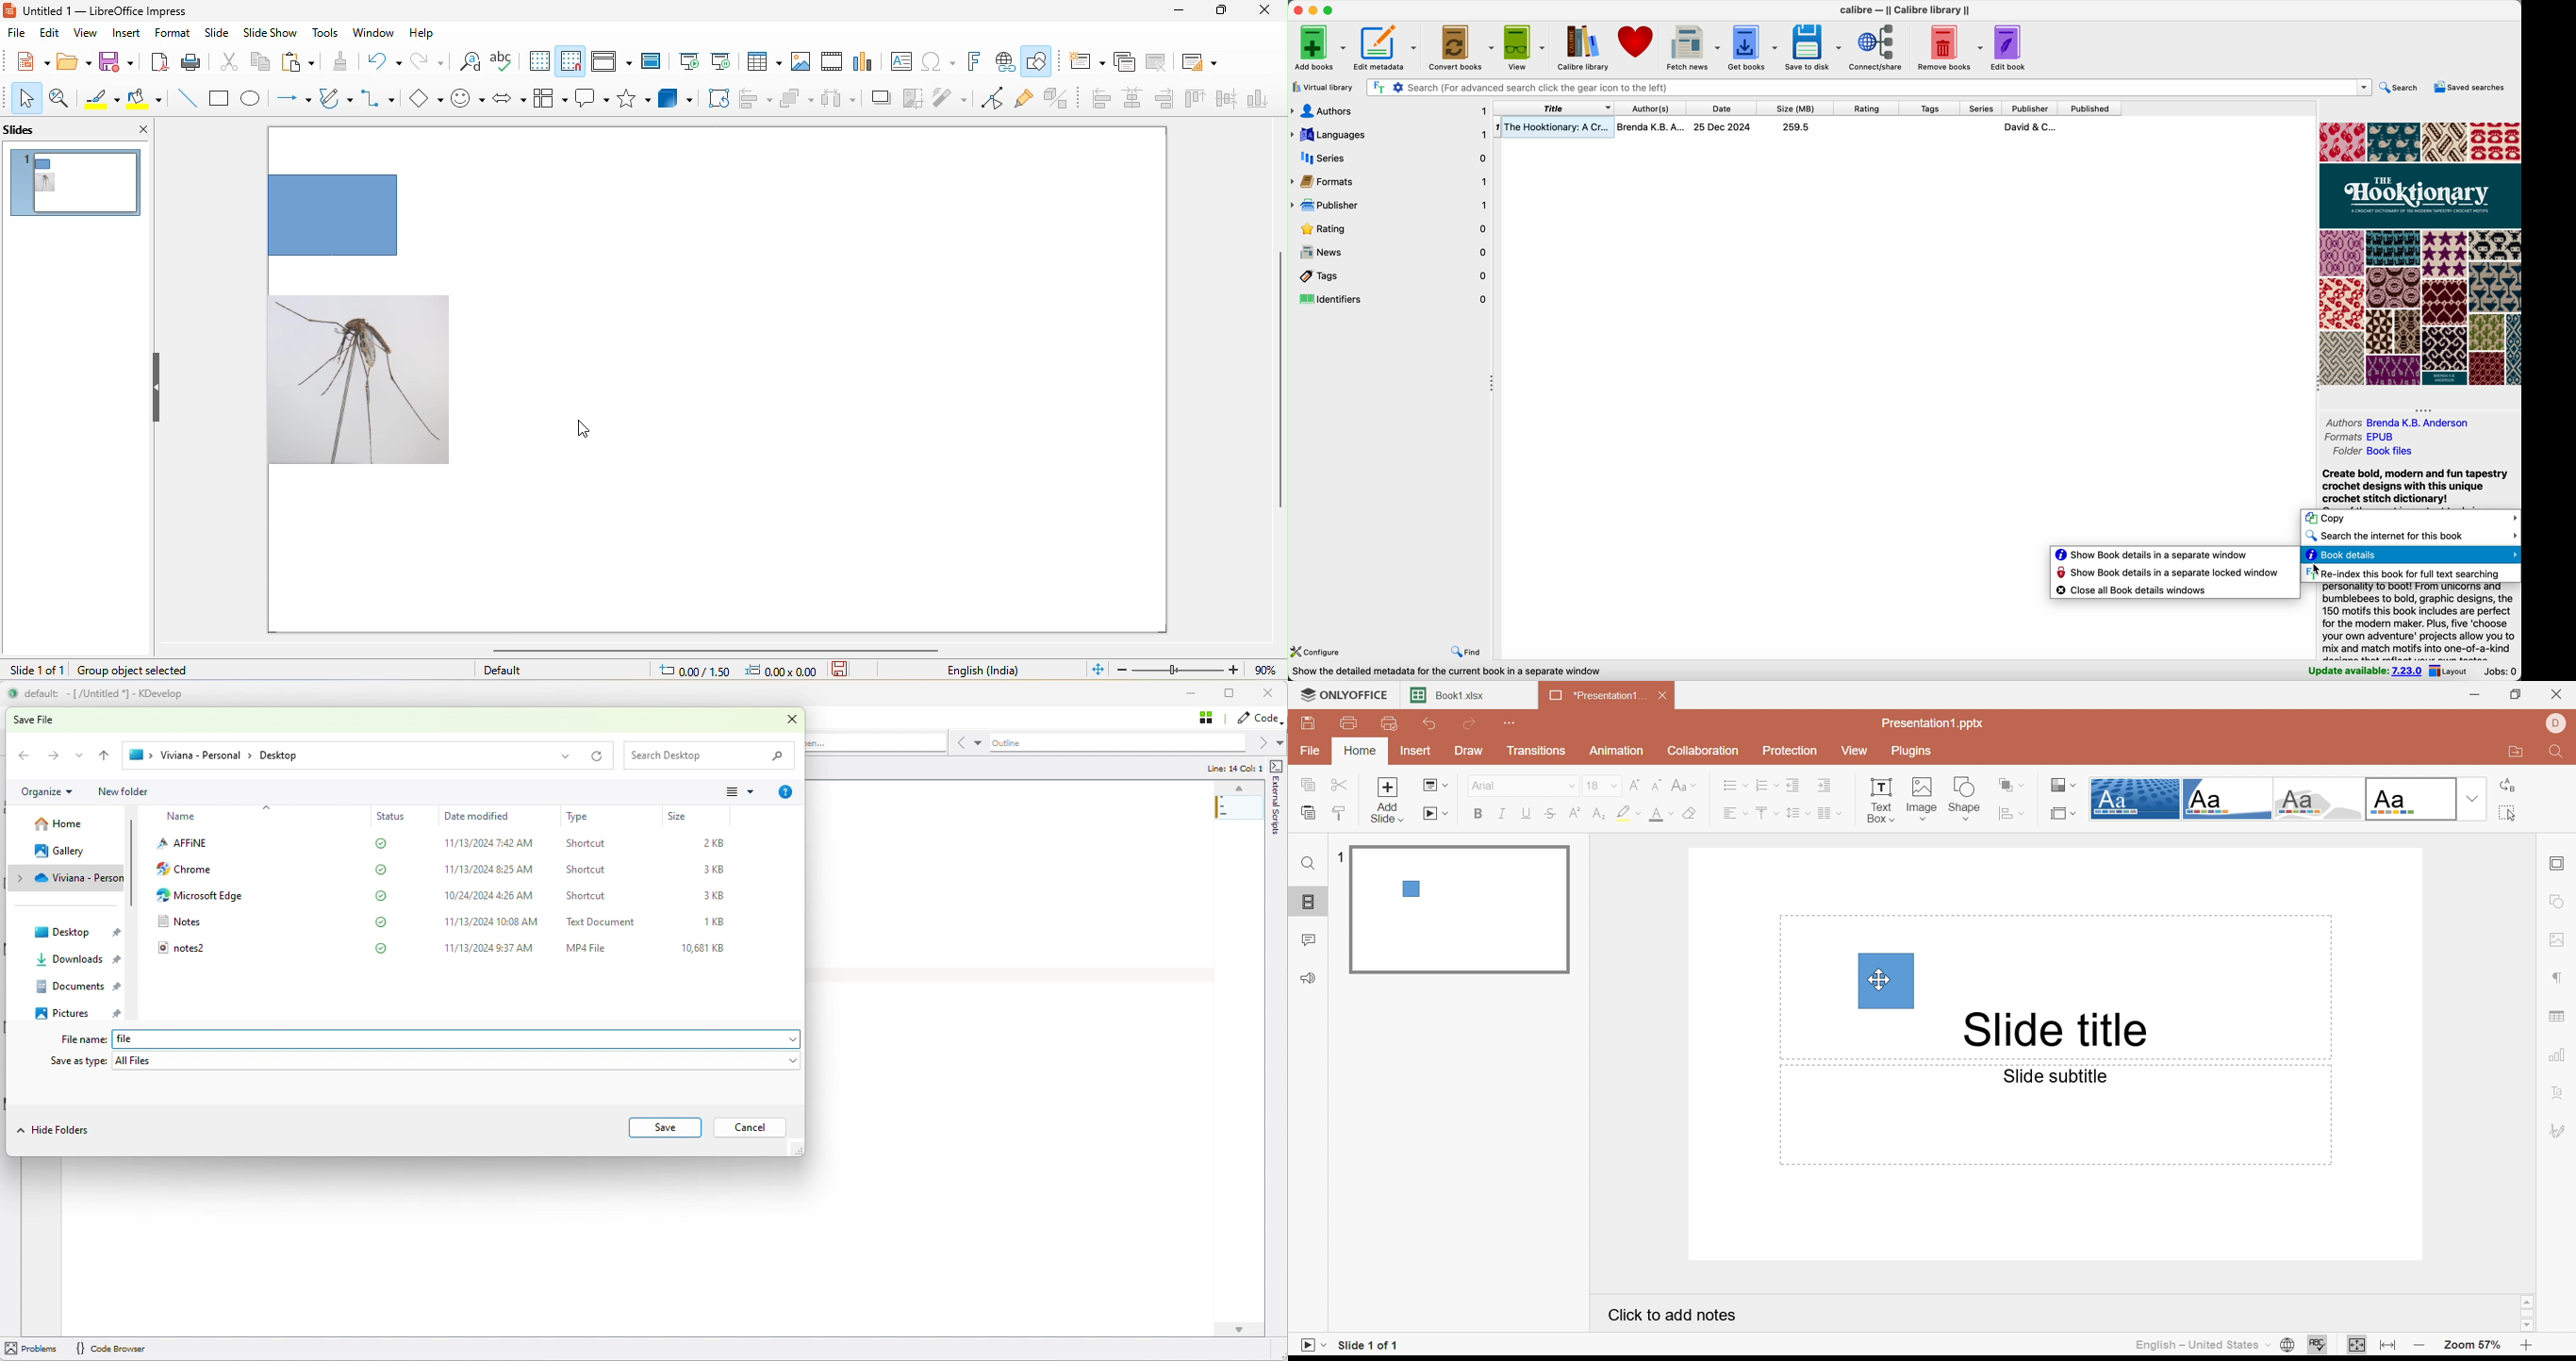 Image resolution: width=2576 pixels, height=1372 pixels. Describe the element at coordinates (1636, 784) in the screenshot. I see `Increment font size` at that location.